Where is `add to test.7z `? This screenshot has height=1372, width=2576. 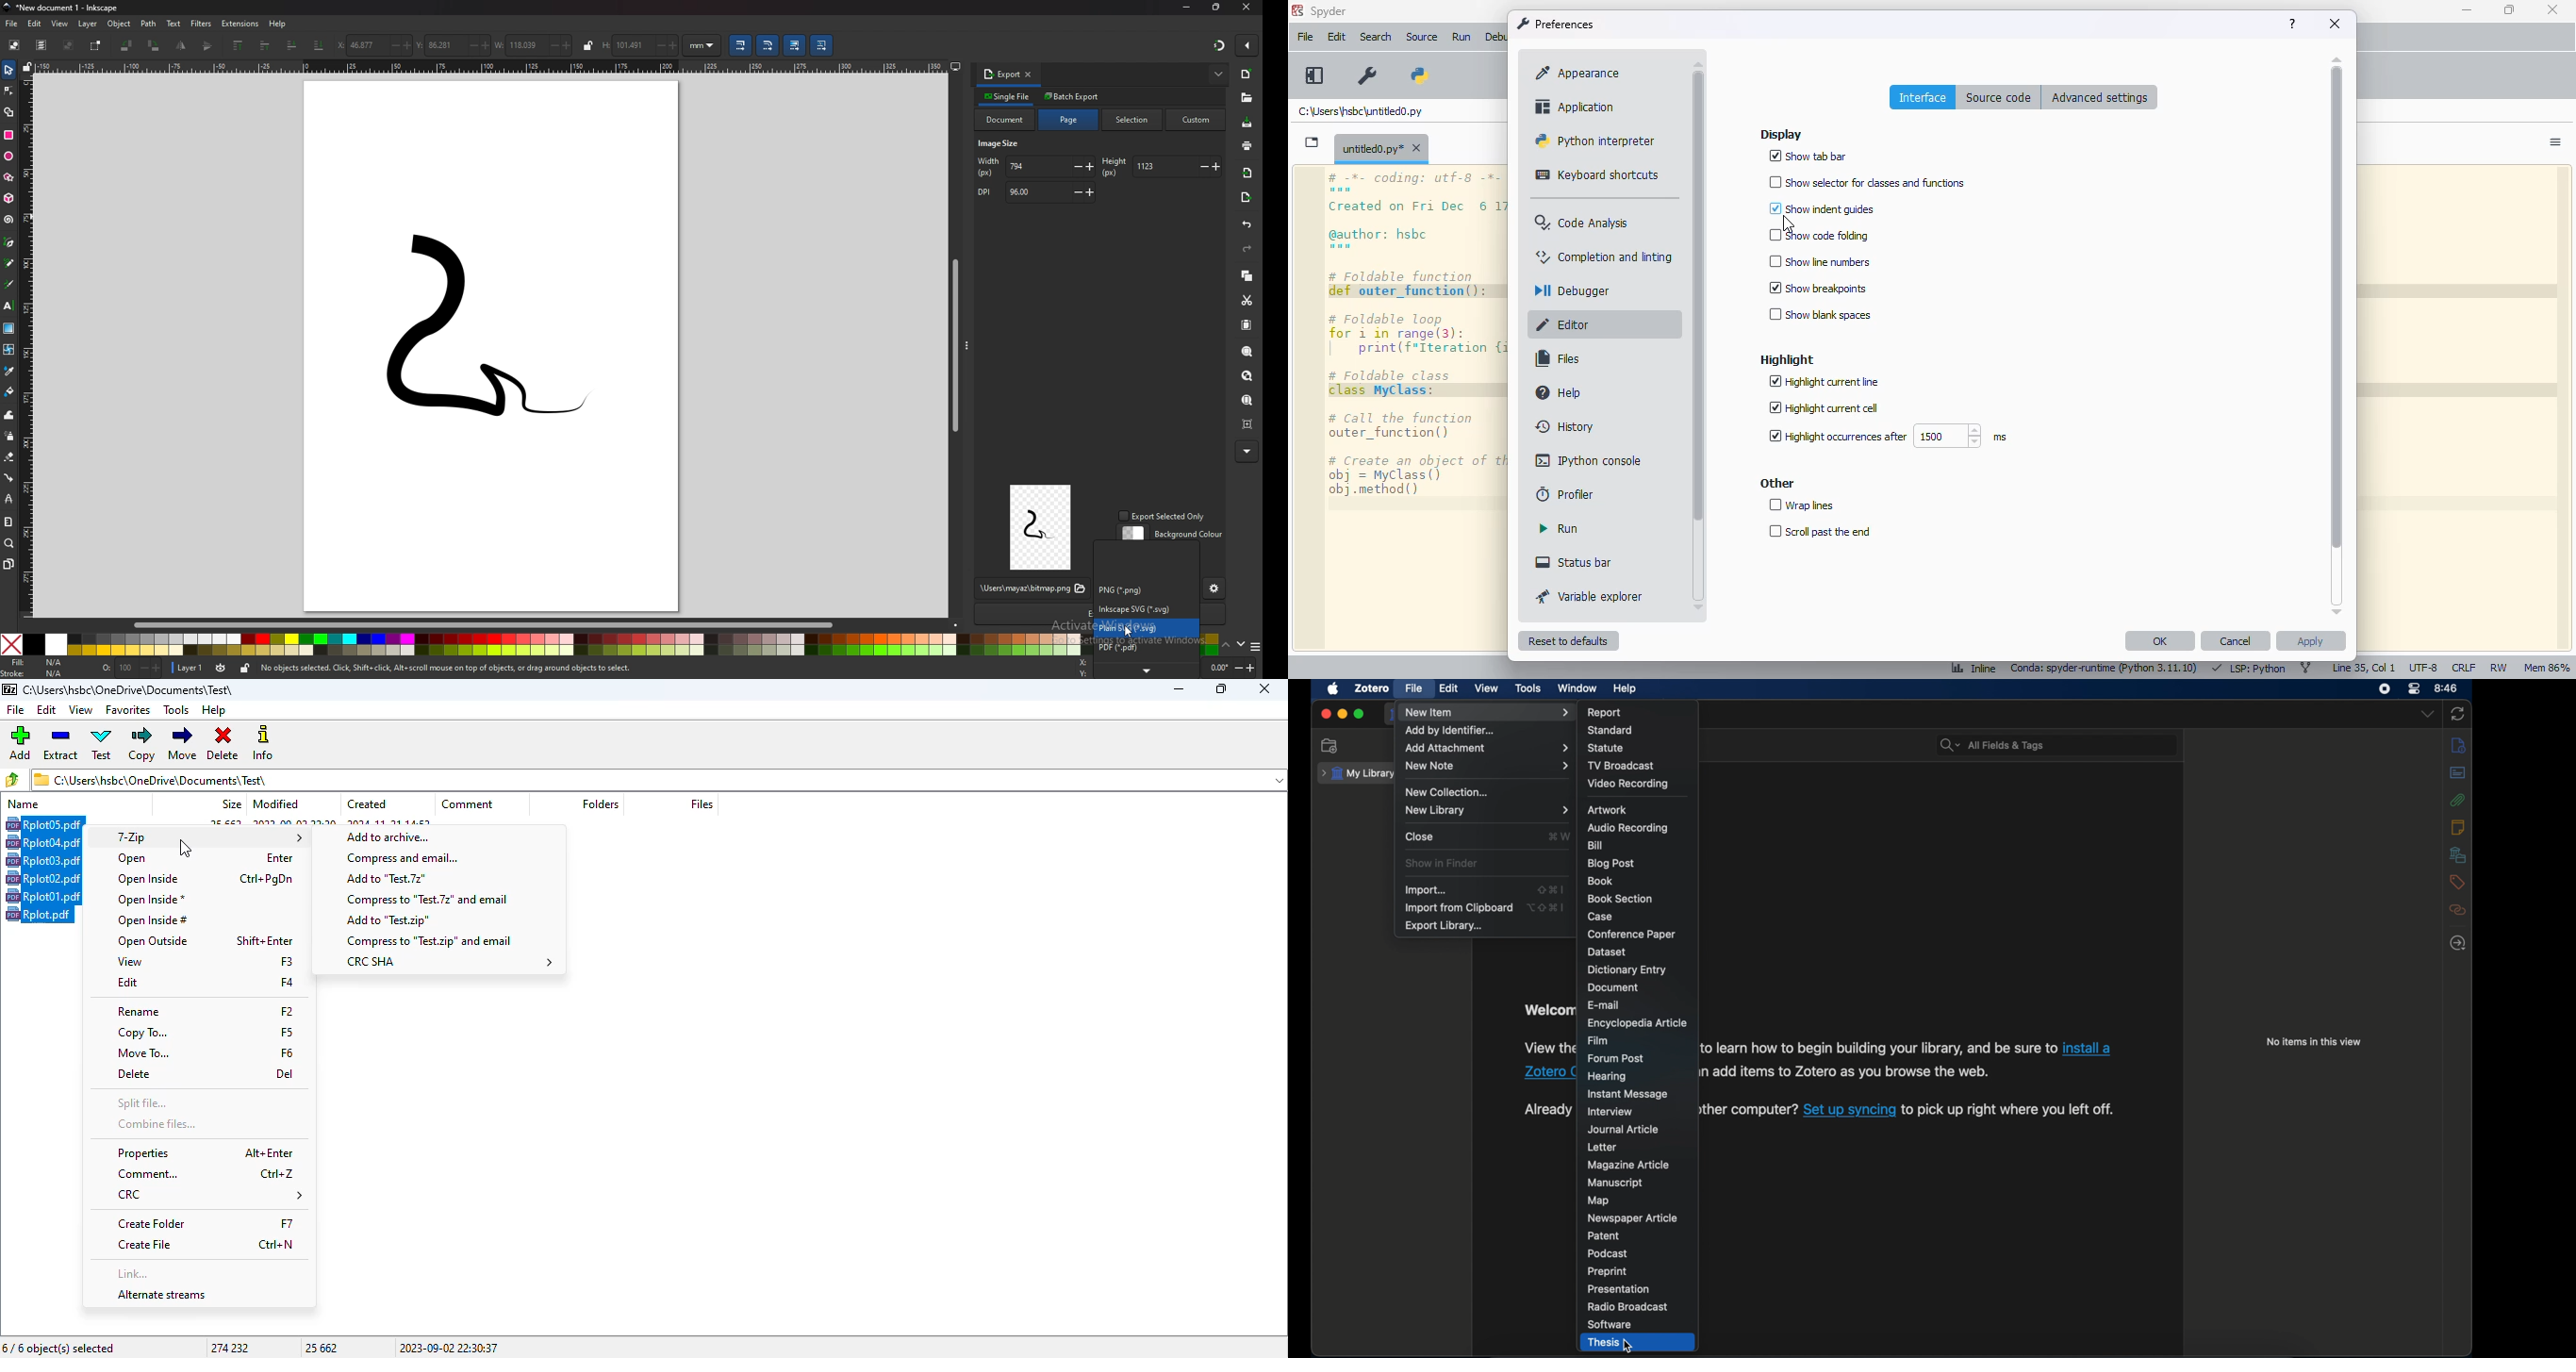
add to test.7z  is located at coordinates (387, 879).